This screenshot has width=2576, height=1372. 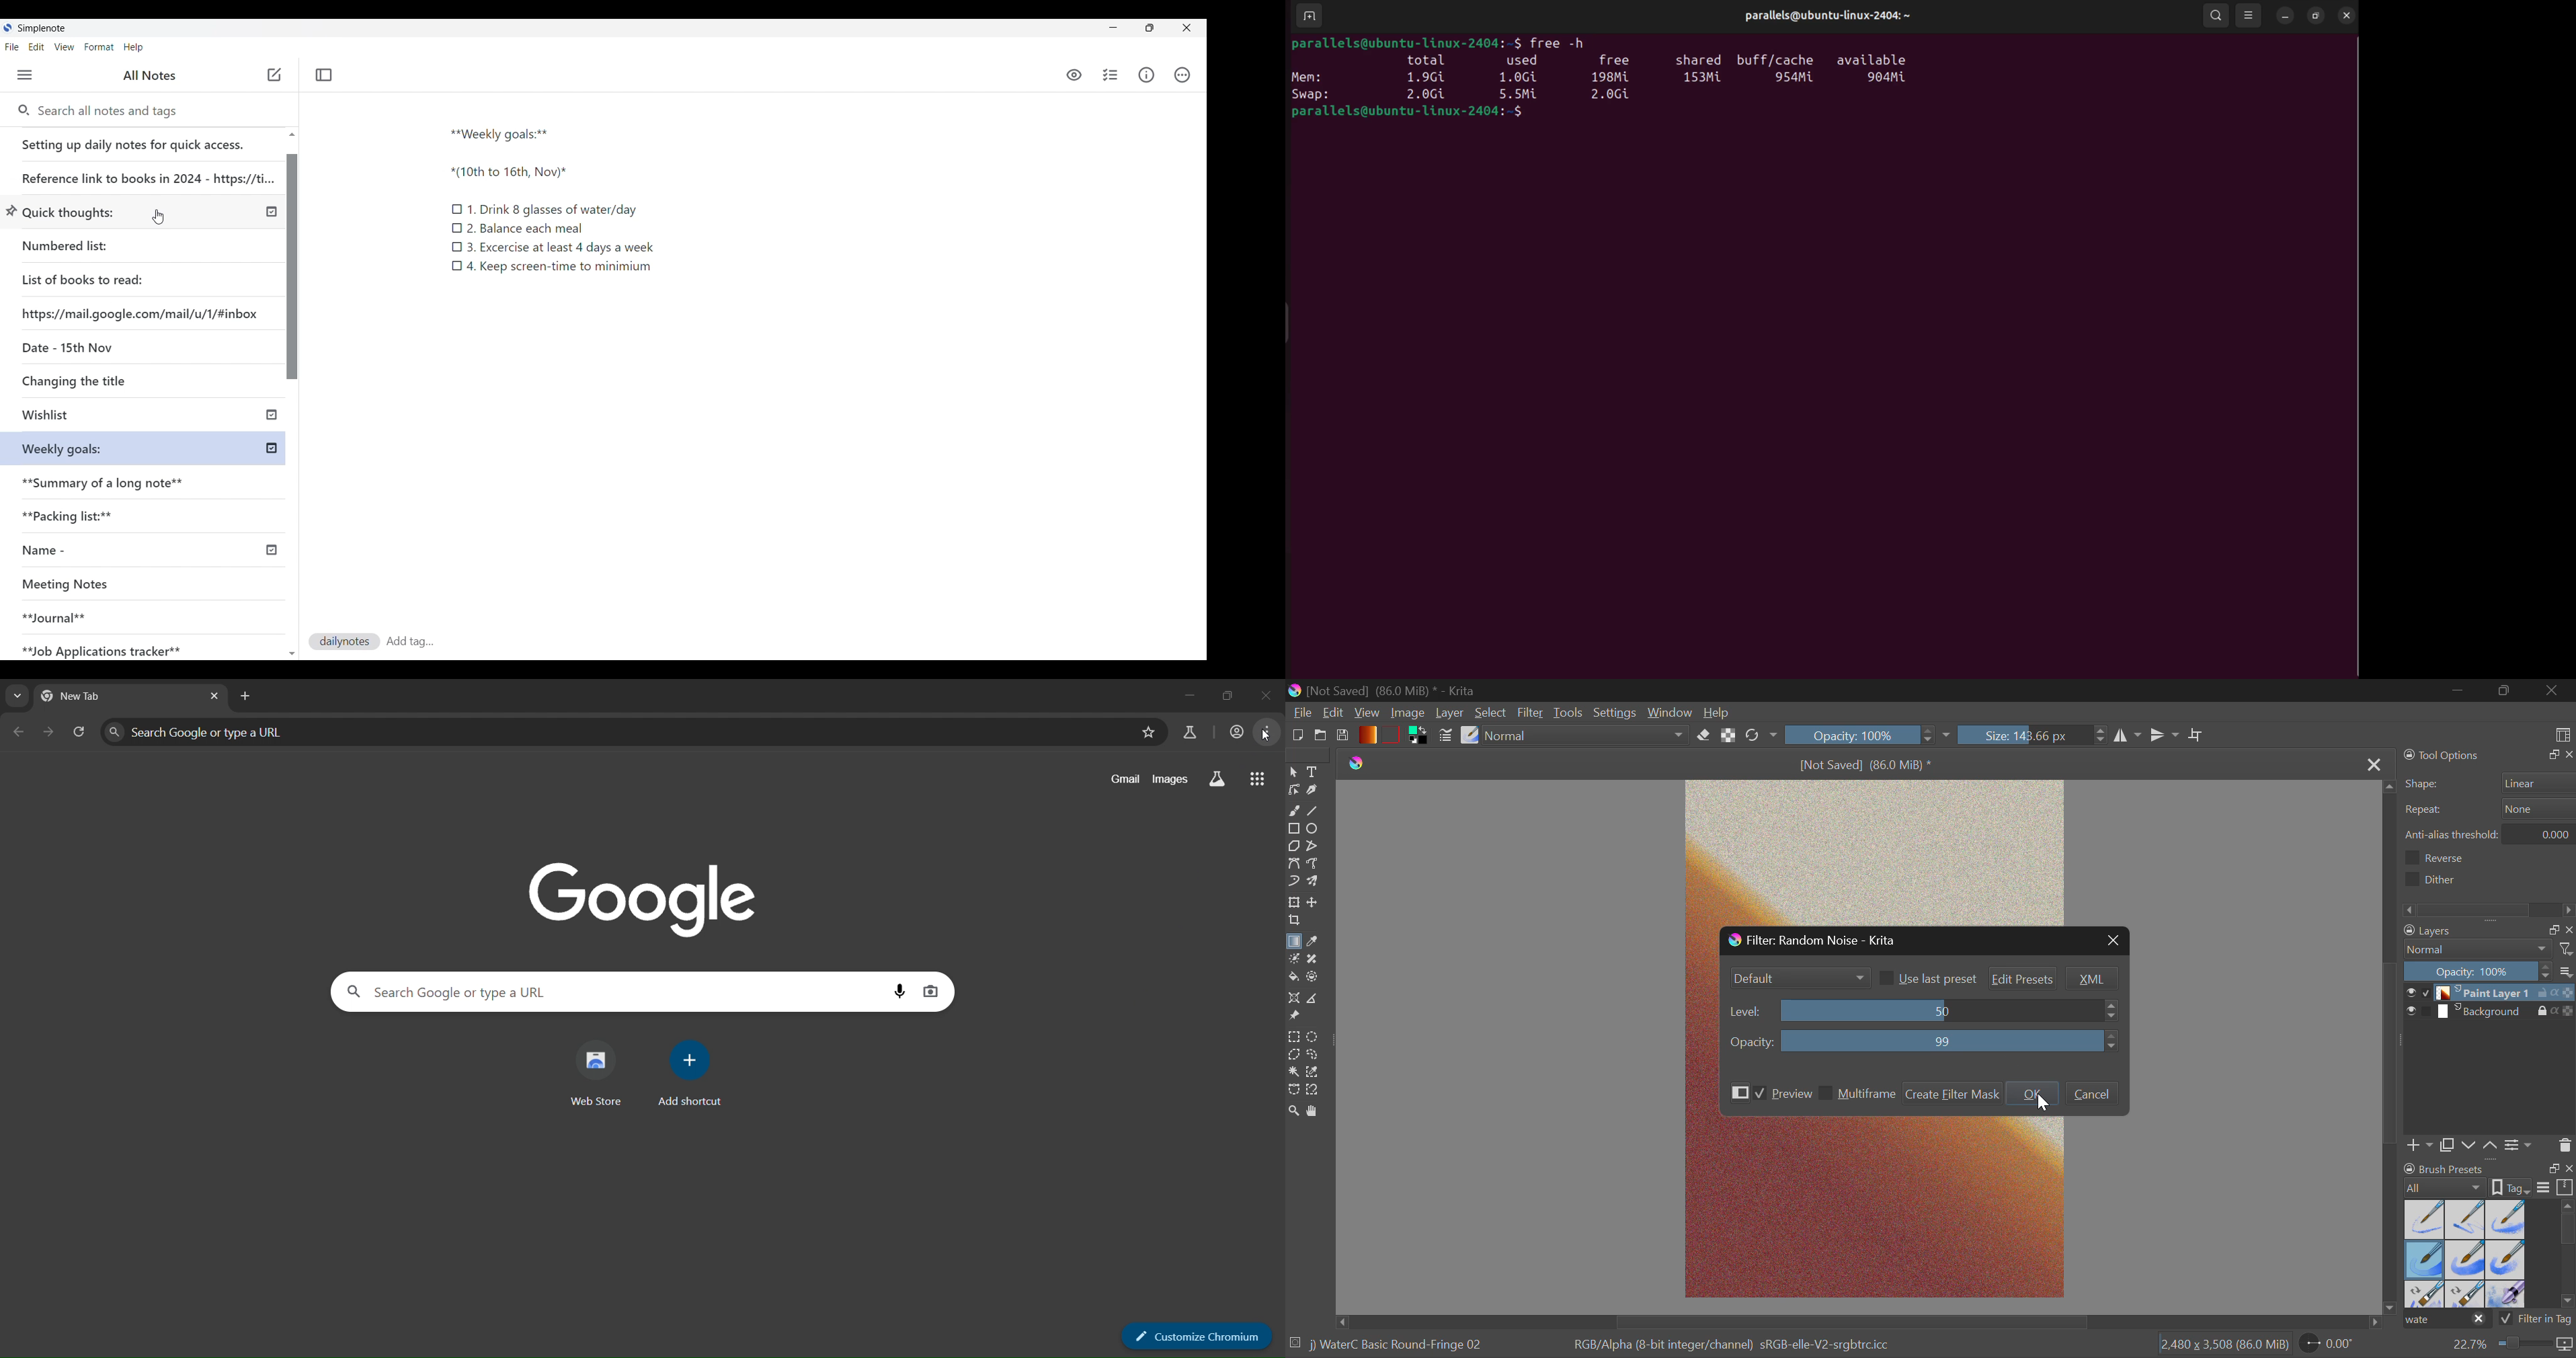 What do you see at coordinates (1615, 713) in the screenshot?
I see `Settings` at bounding box center [1615, 713].